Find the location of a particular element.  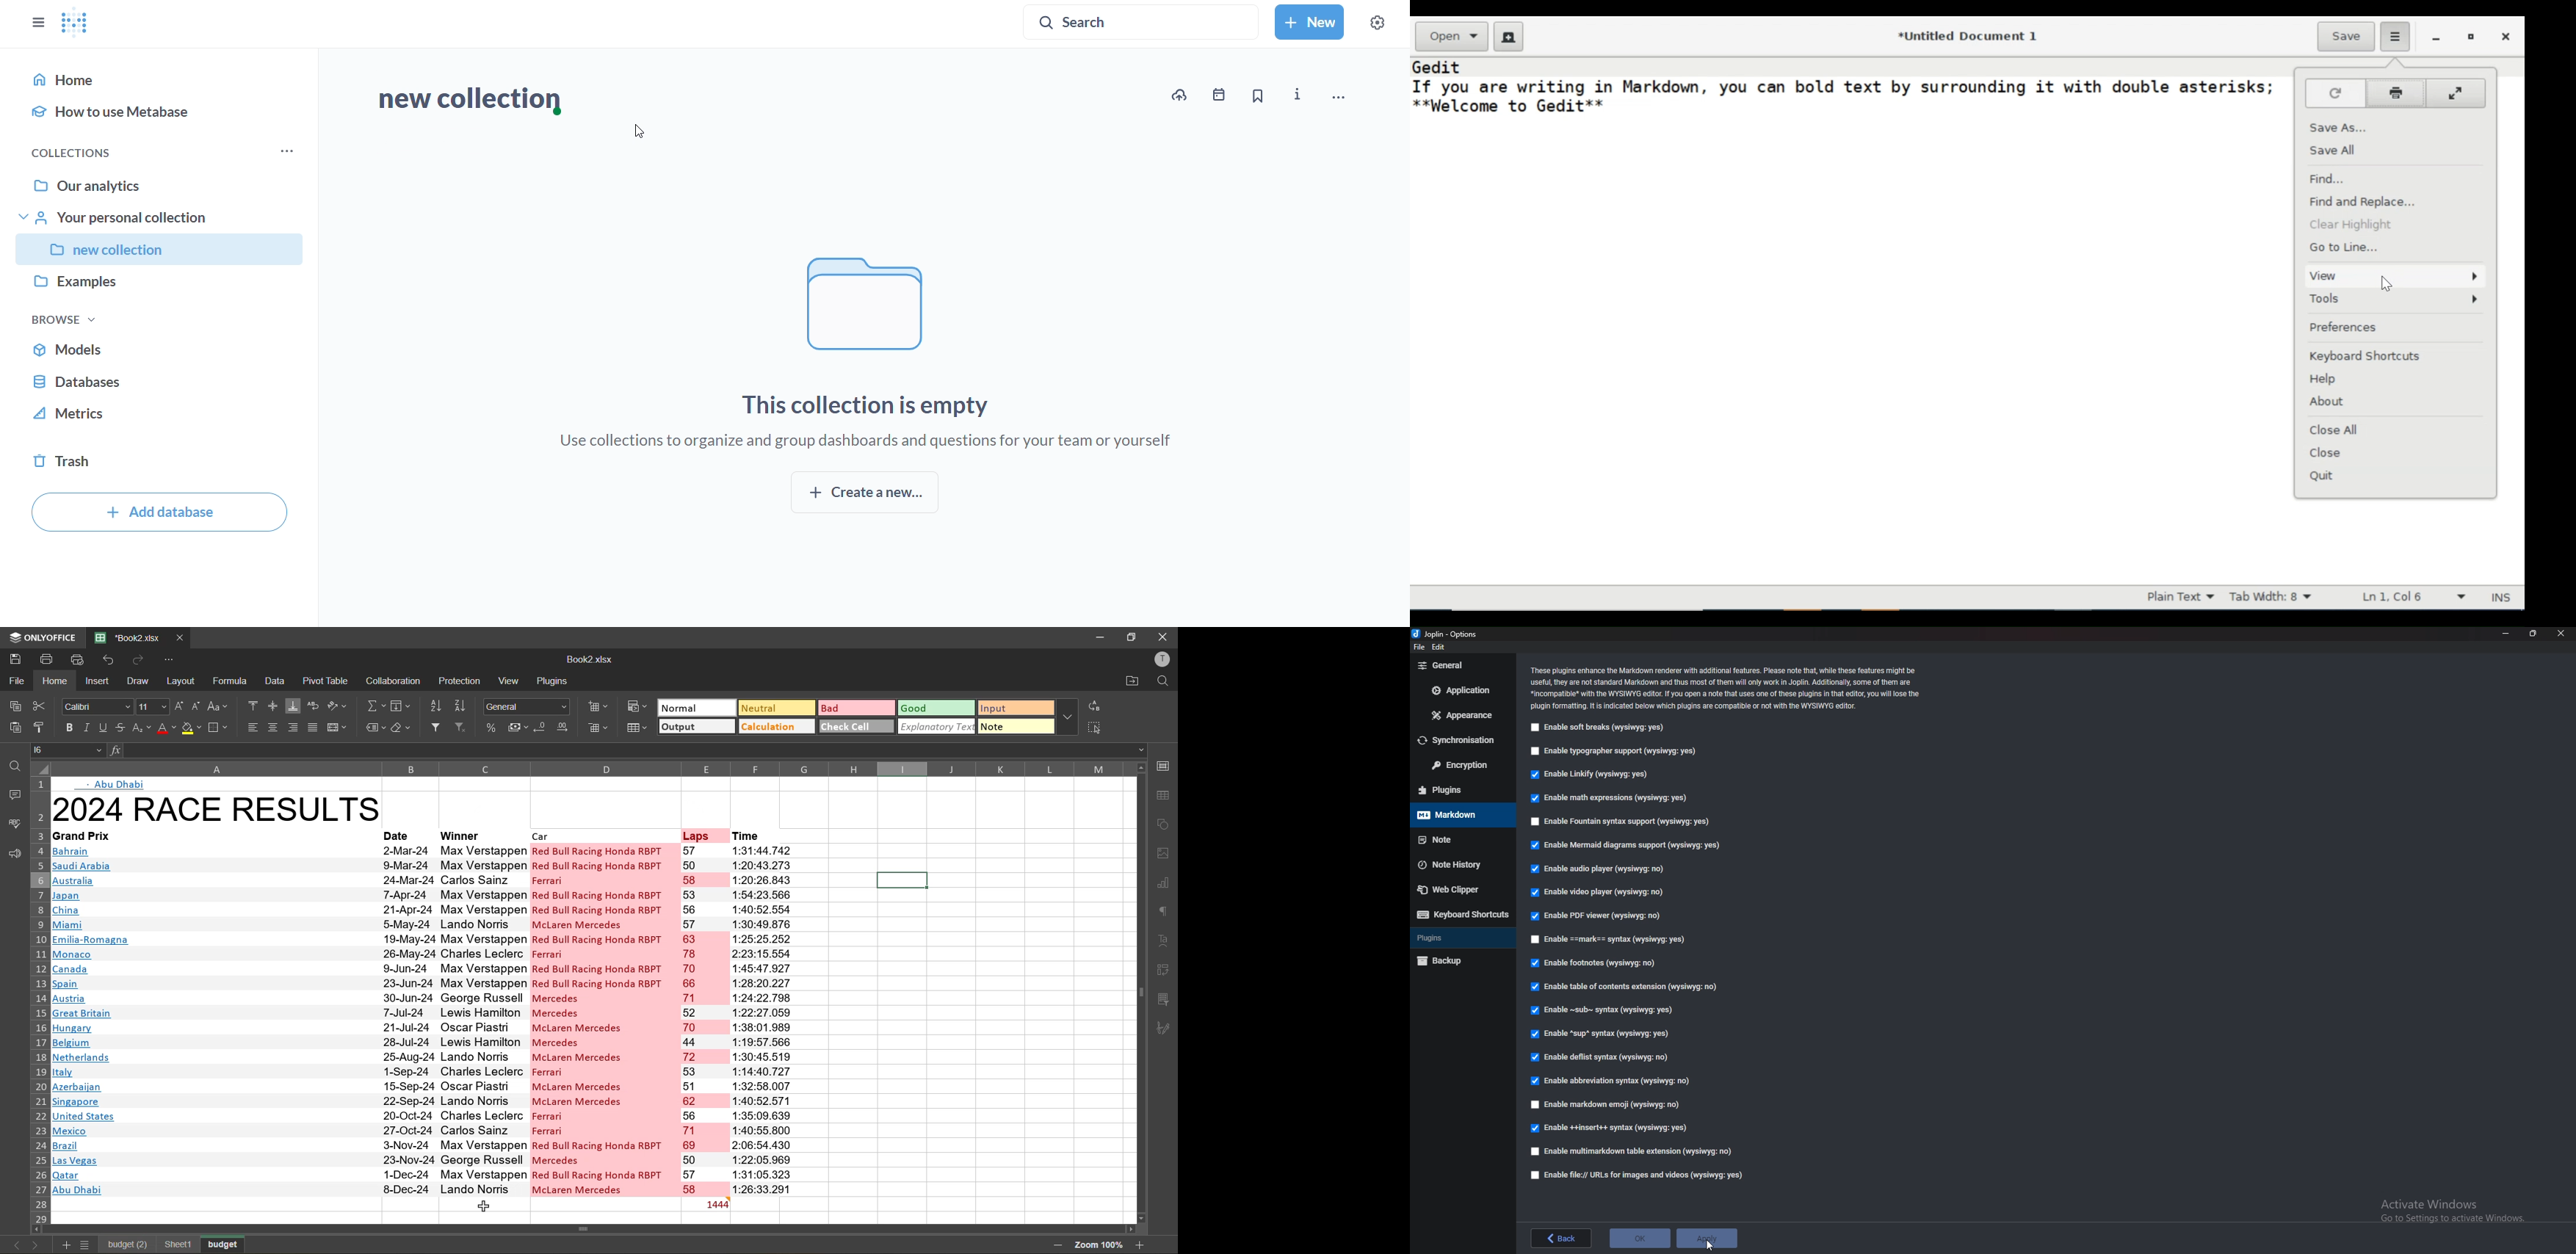

enable math expressions is located at coordinates (1612, 798).